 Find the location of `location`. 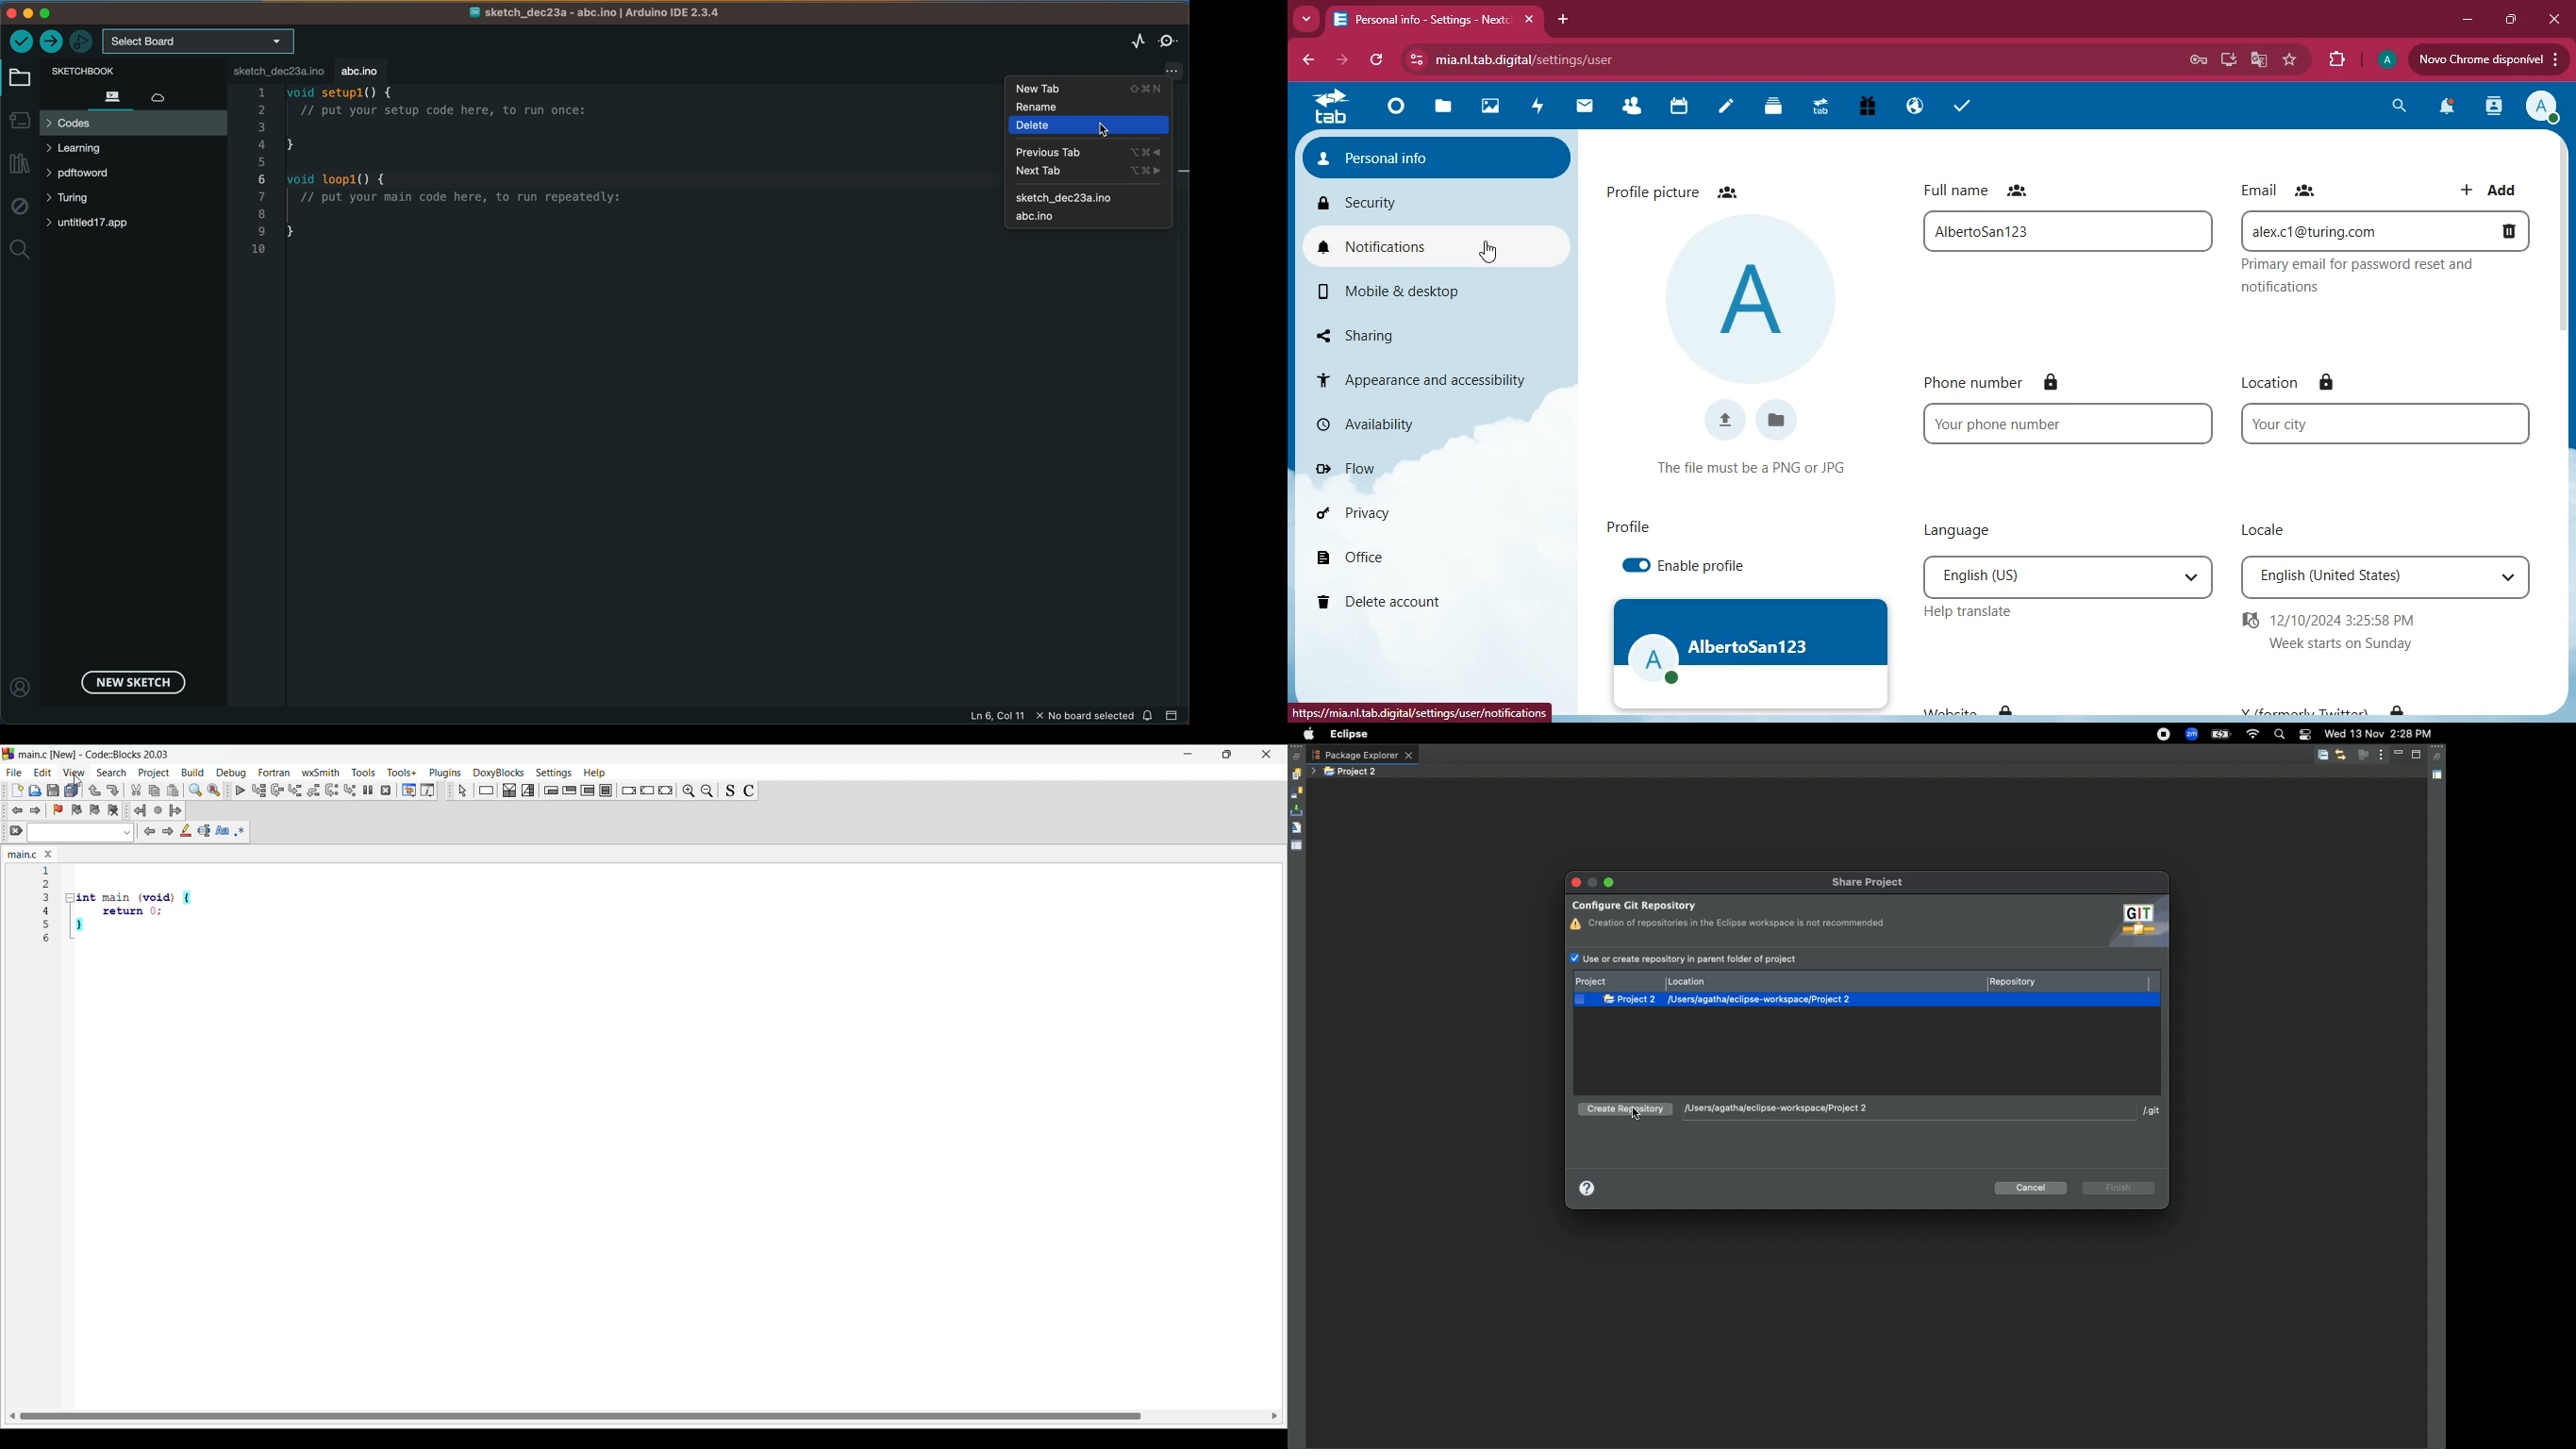

location is located at coordinates (2280, 383).